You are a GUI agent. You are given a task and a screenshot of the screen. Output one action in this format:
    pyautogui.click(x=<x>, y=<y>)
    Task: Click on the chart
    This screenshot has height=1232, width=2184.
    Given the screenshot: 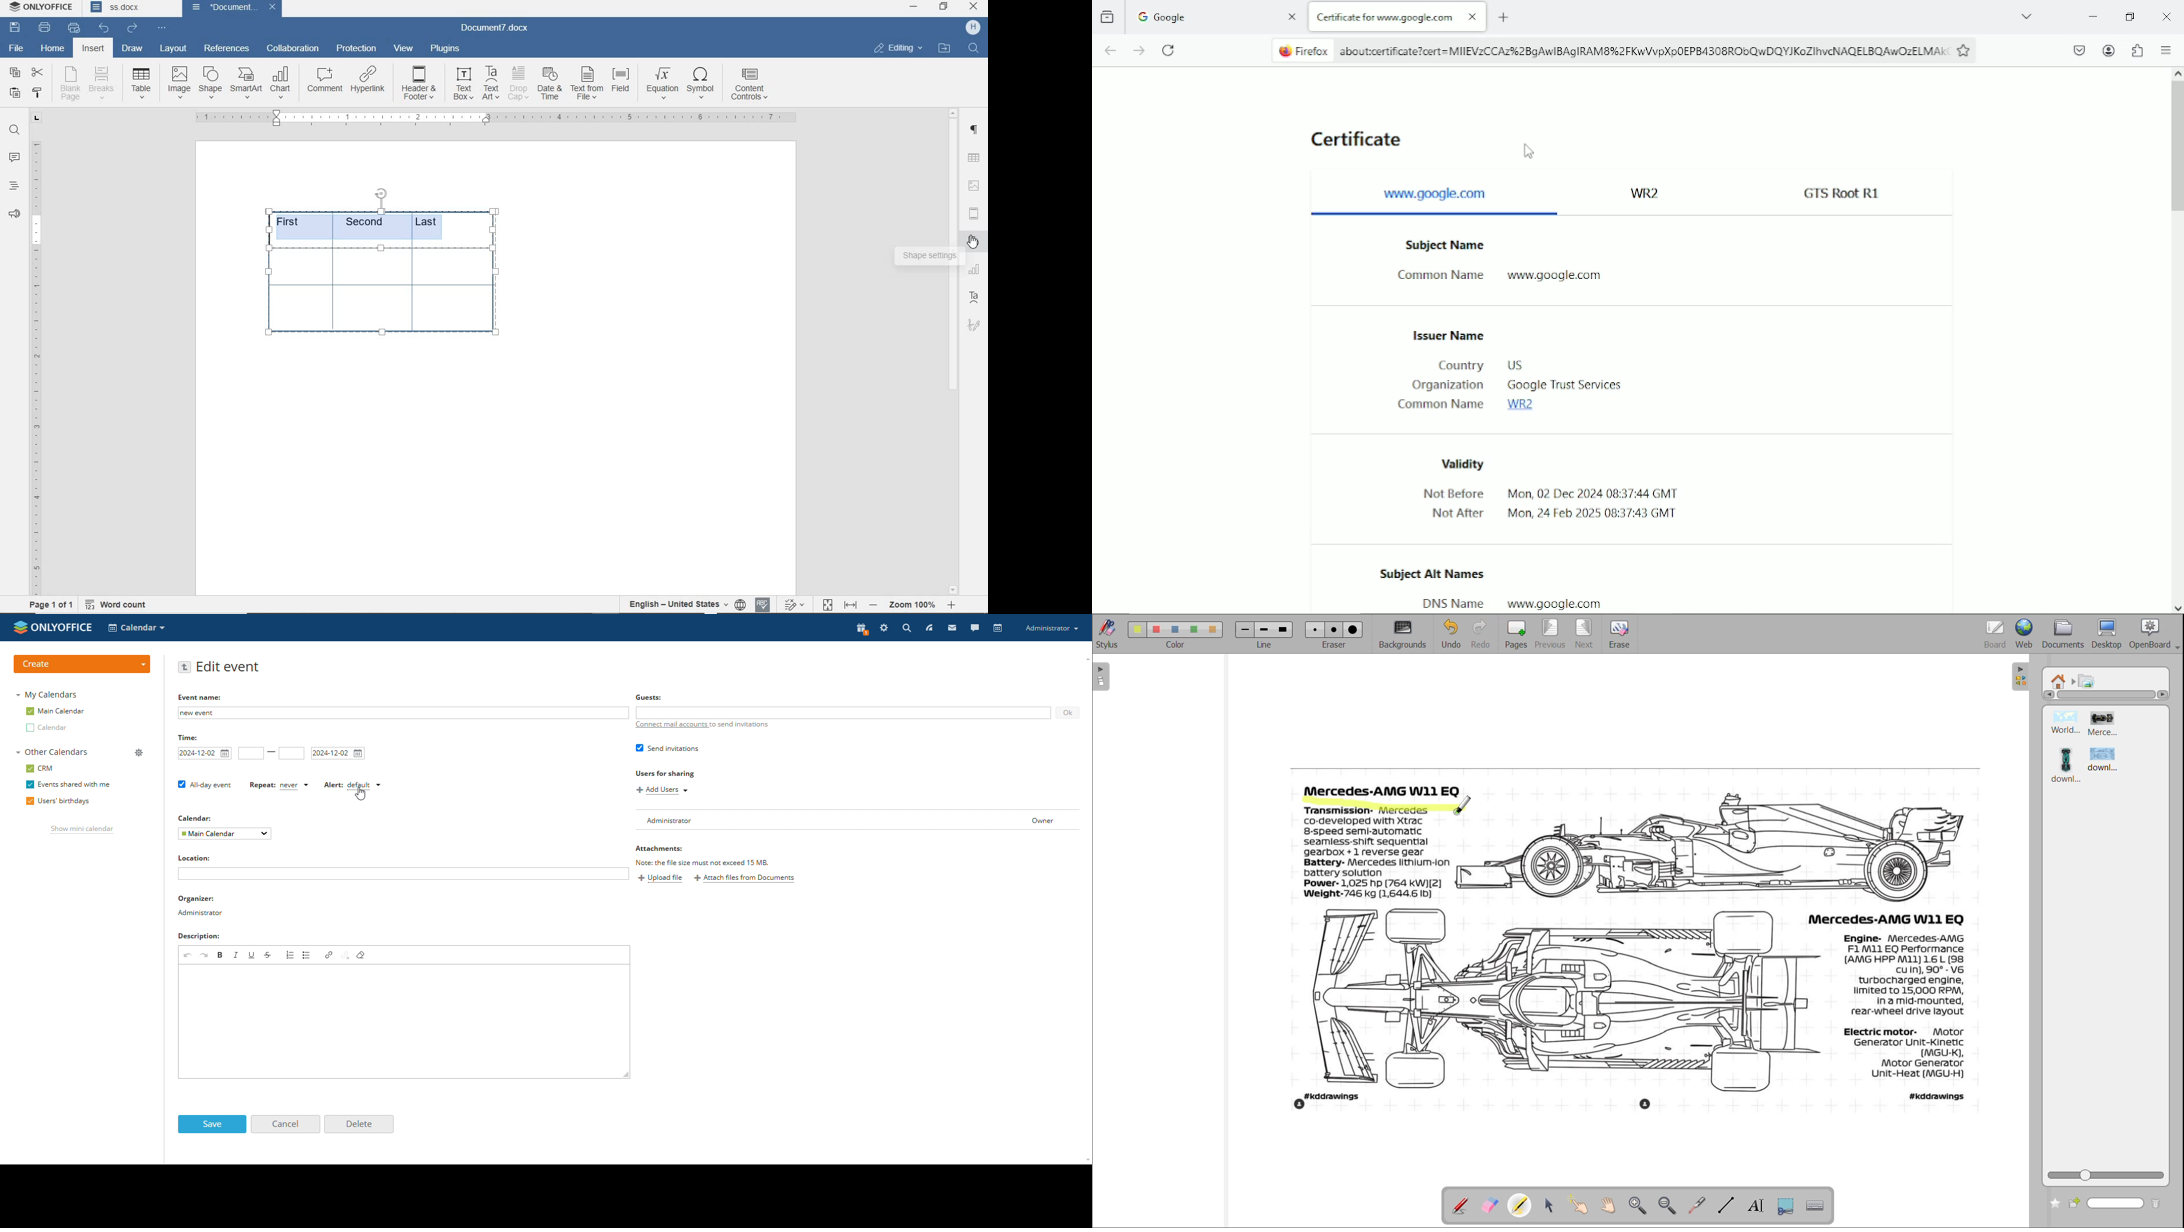 What is the action you would take?
    pyautogui.click(x=282, y=84)
    